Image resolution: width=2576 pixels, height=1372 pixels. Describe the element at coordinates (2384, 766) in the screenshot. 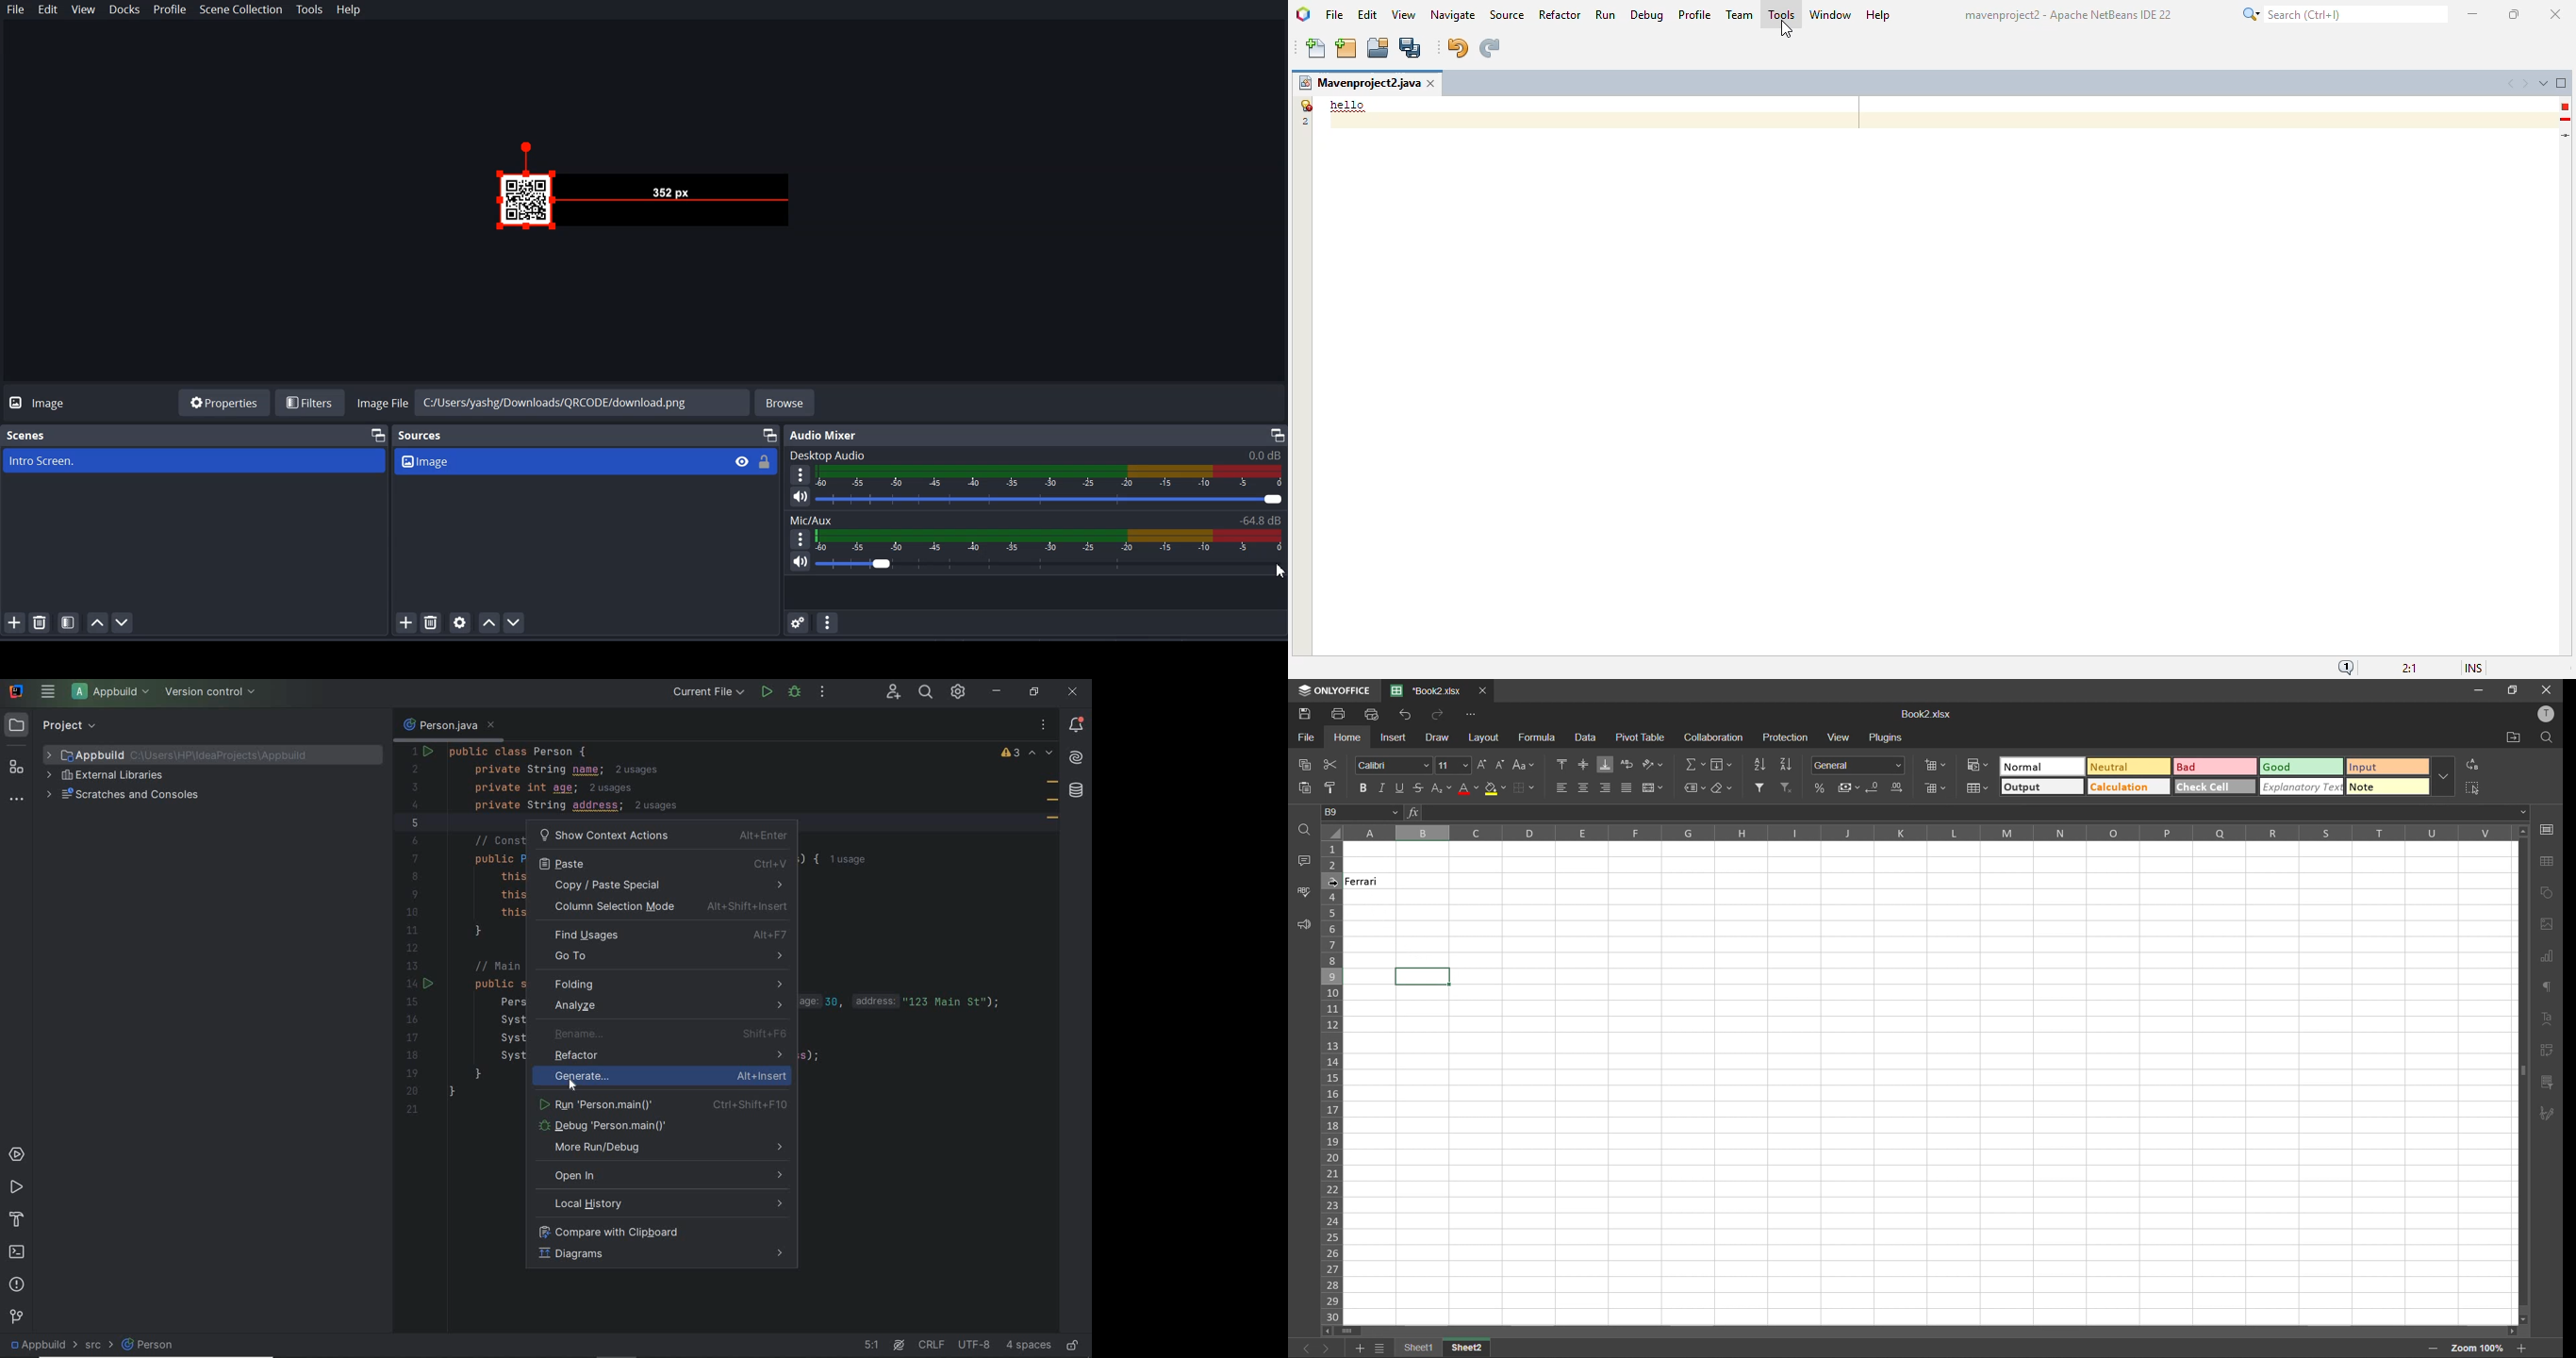

I see `input` at that location.